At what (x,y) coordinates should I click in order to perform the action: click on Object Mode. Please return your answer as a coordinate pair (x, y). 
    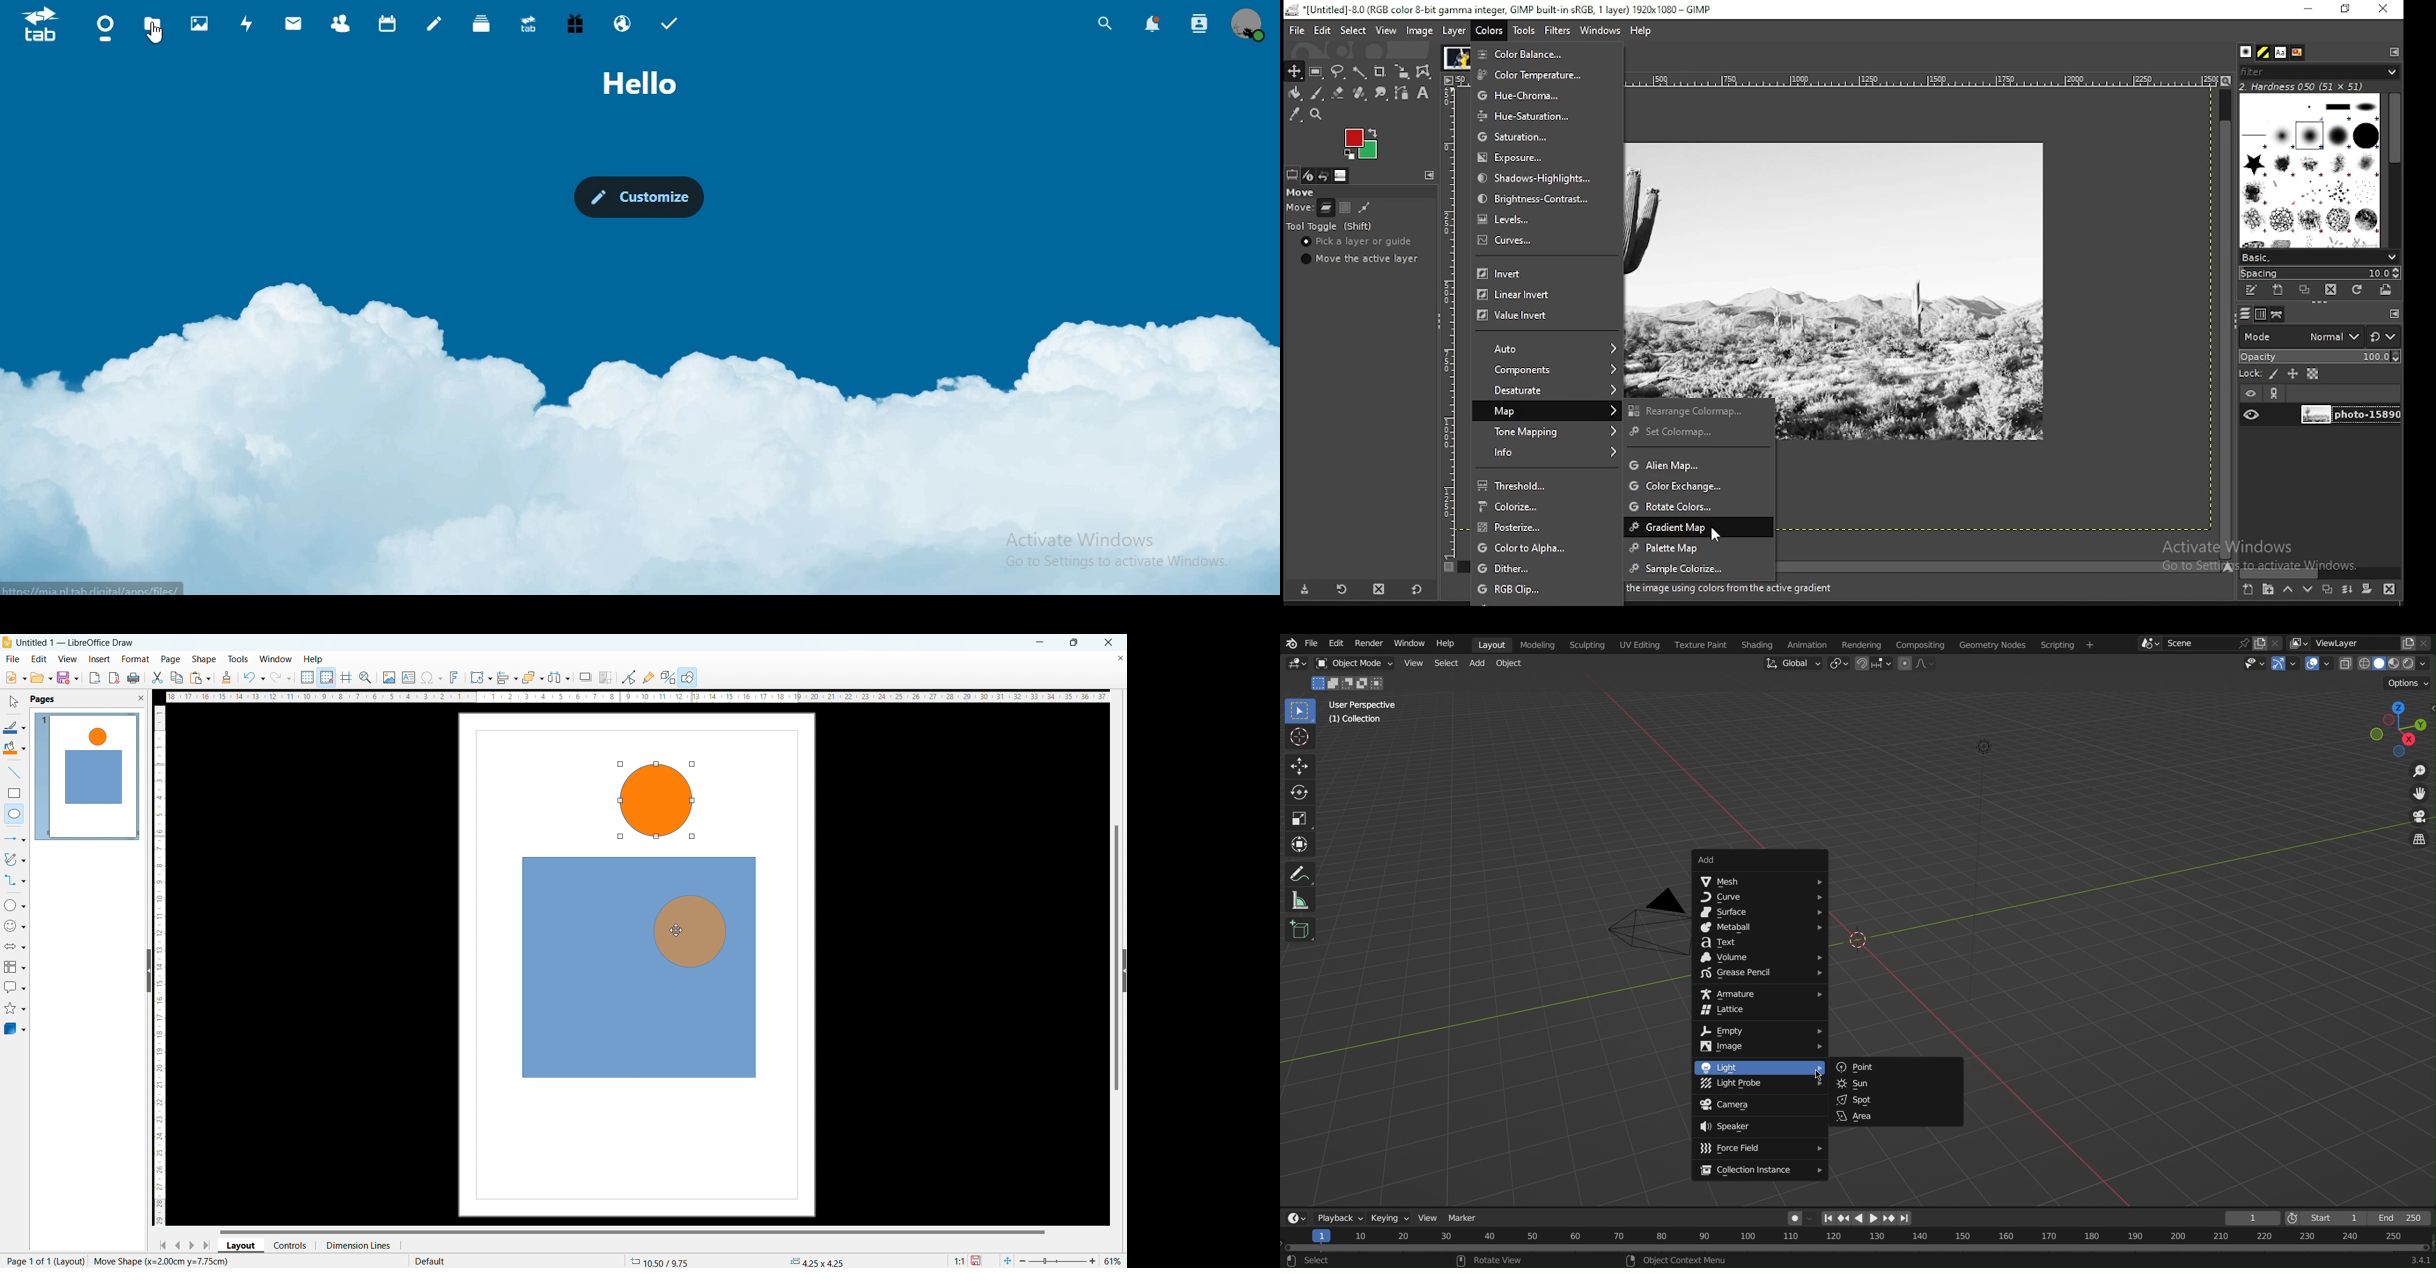
    Looking at the image, I should click on (1352, 664).